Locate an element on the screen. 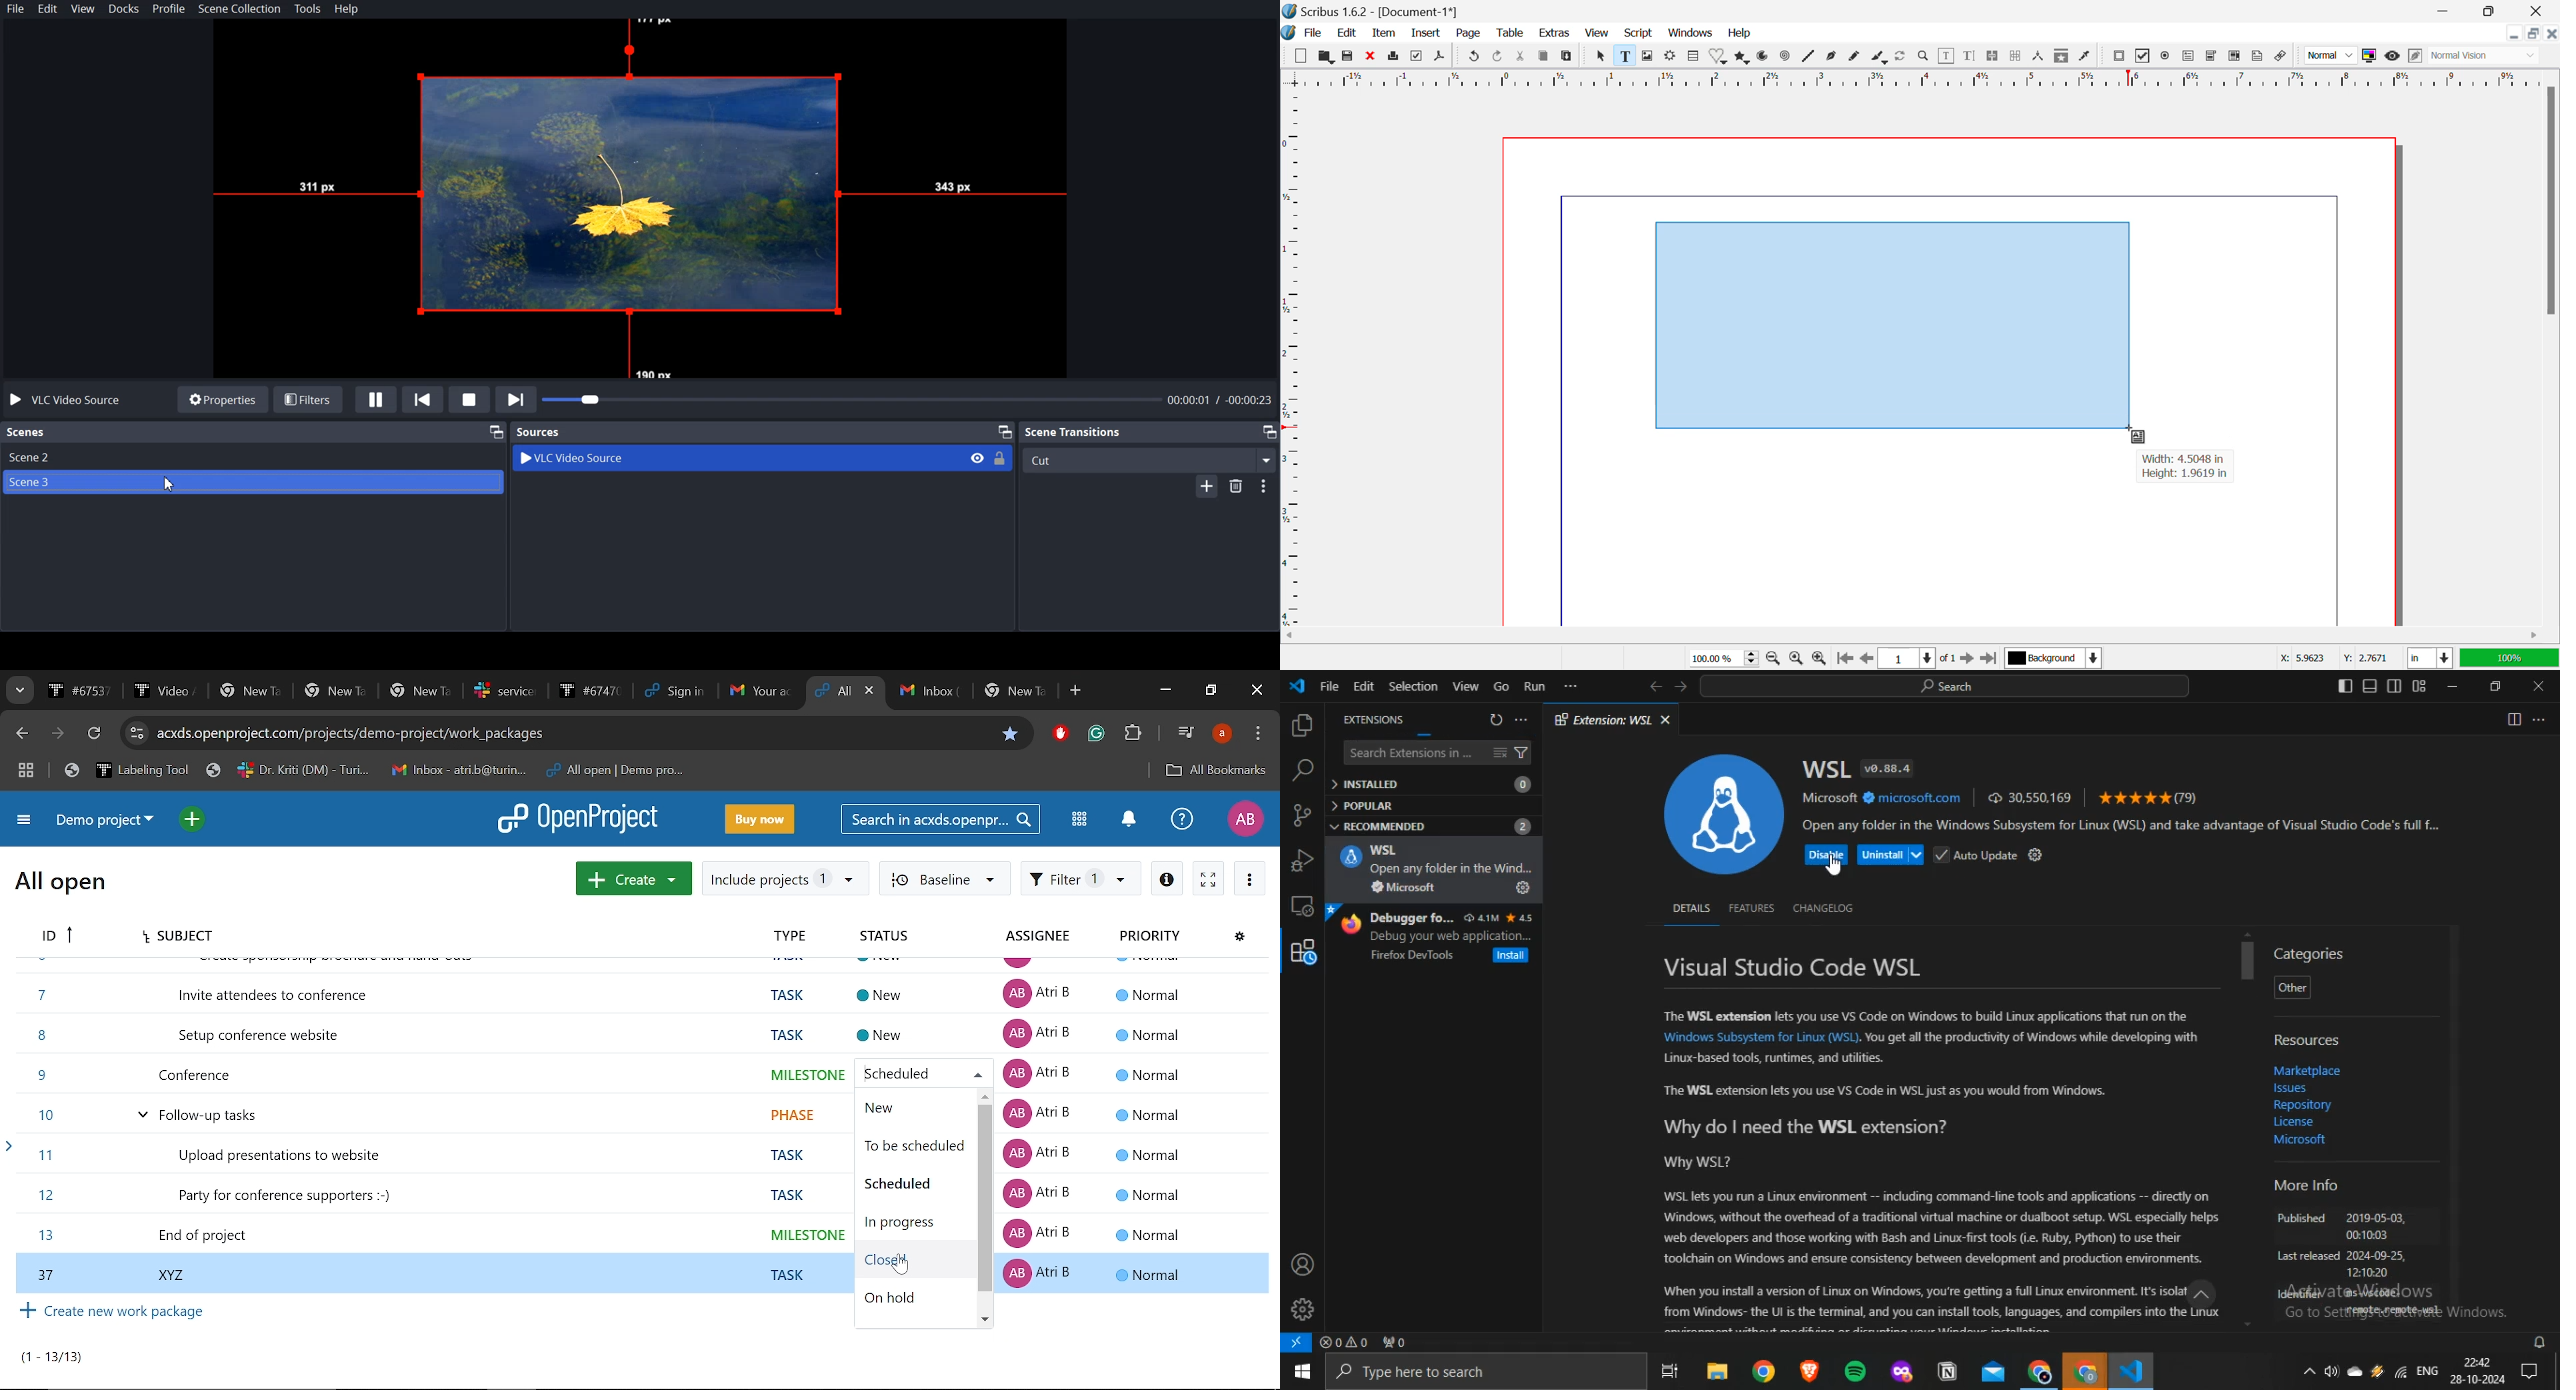  more options is located at coordinates (1570, 685).